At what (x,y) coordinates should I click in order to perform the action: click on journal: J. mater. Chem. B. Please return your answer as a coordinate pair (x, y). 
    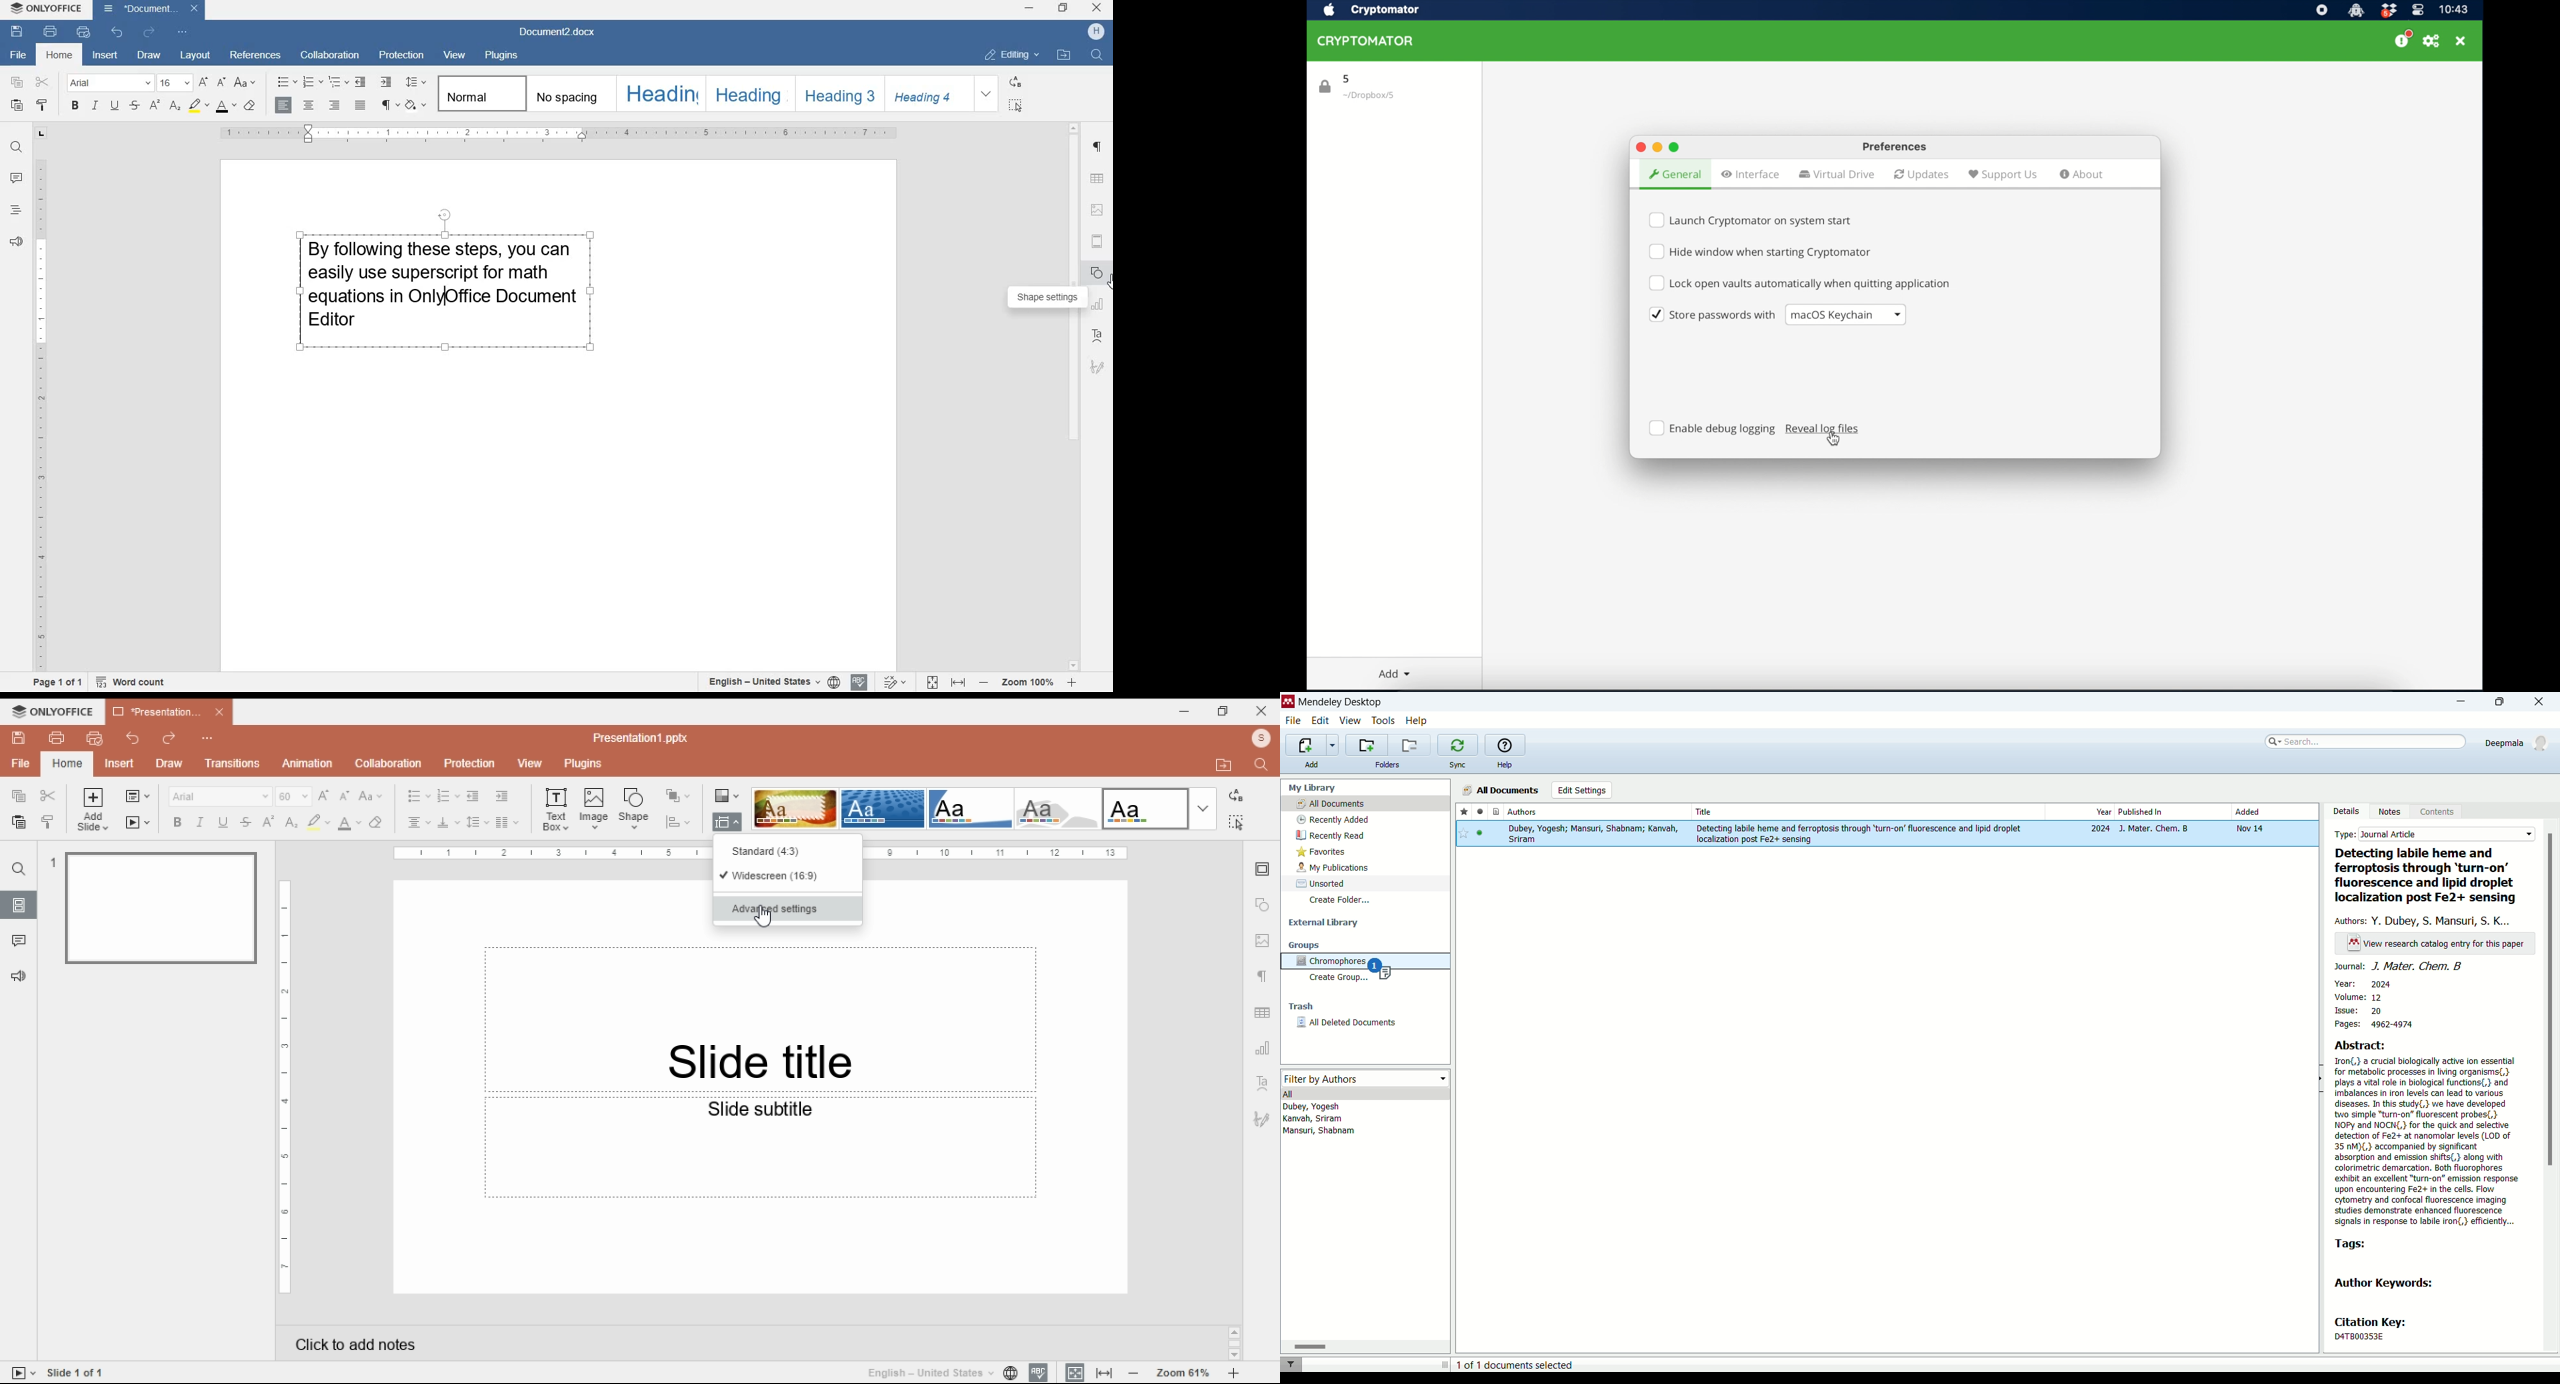
    Looking at the image, I should click on (2399, 967).